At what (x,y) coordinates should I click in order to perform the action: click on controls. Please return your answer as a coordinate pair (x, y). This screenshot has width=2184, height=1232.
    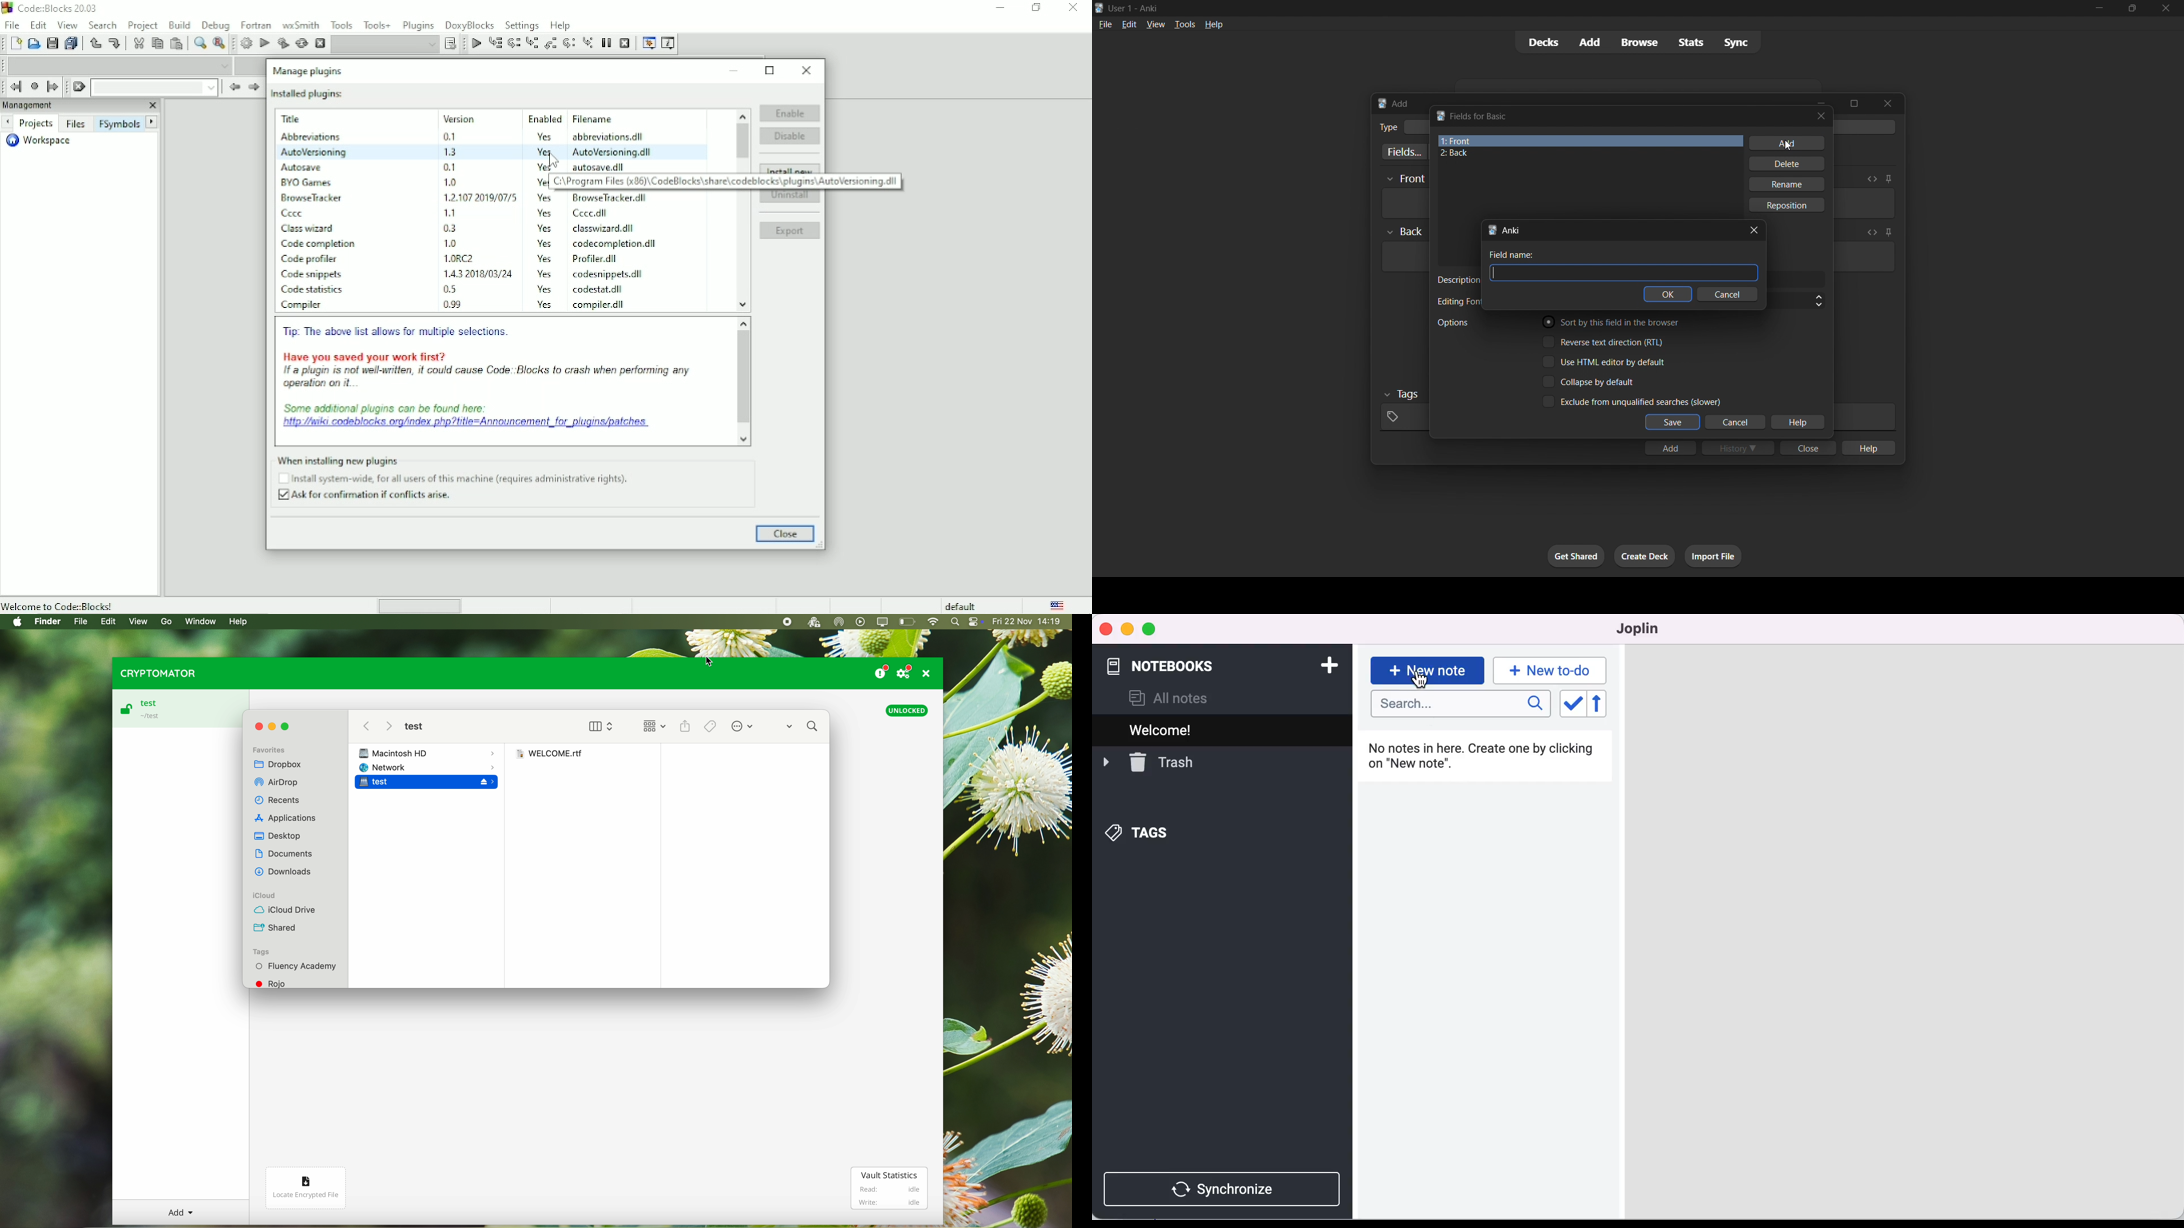
    Looking at the image, I should click on (976, 622).